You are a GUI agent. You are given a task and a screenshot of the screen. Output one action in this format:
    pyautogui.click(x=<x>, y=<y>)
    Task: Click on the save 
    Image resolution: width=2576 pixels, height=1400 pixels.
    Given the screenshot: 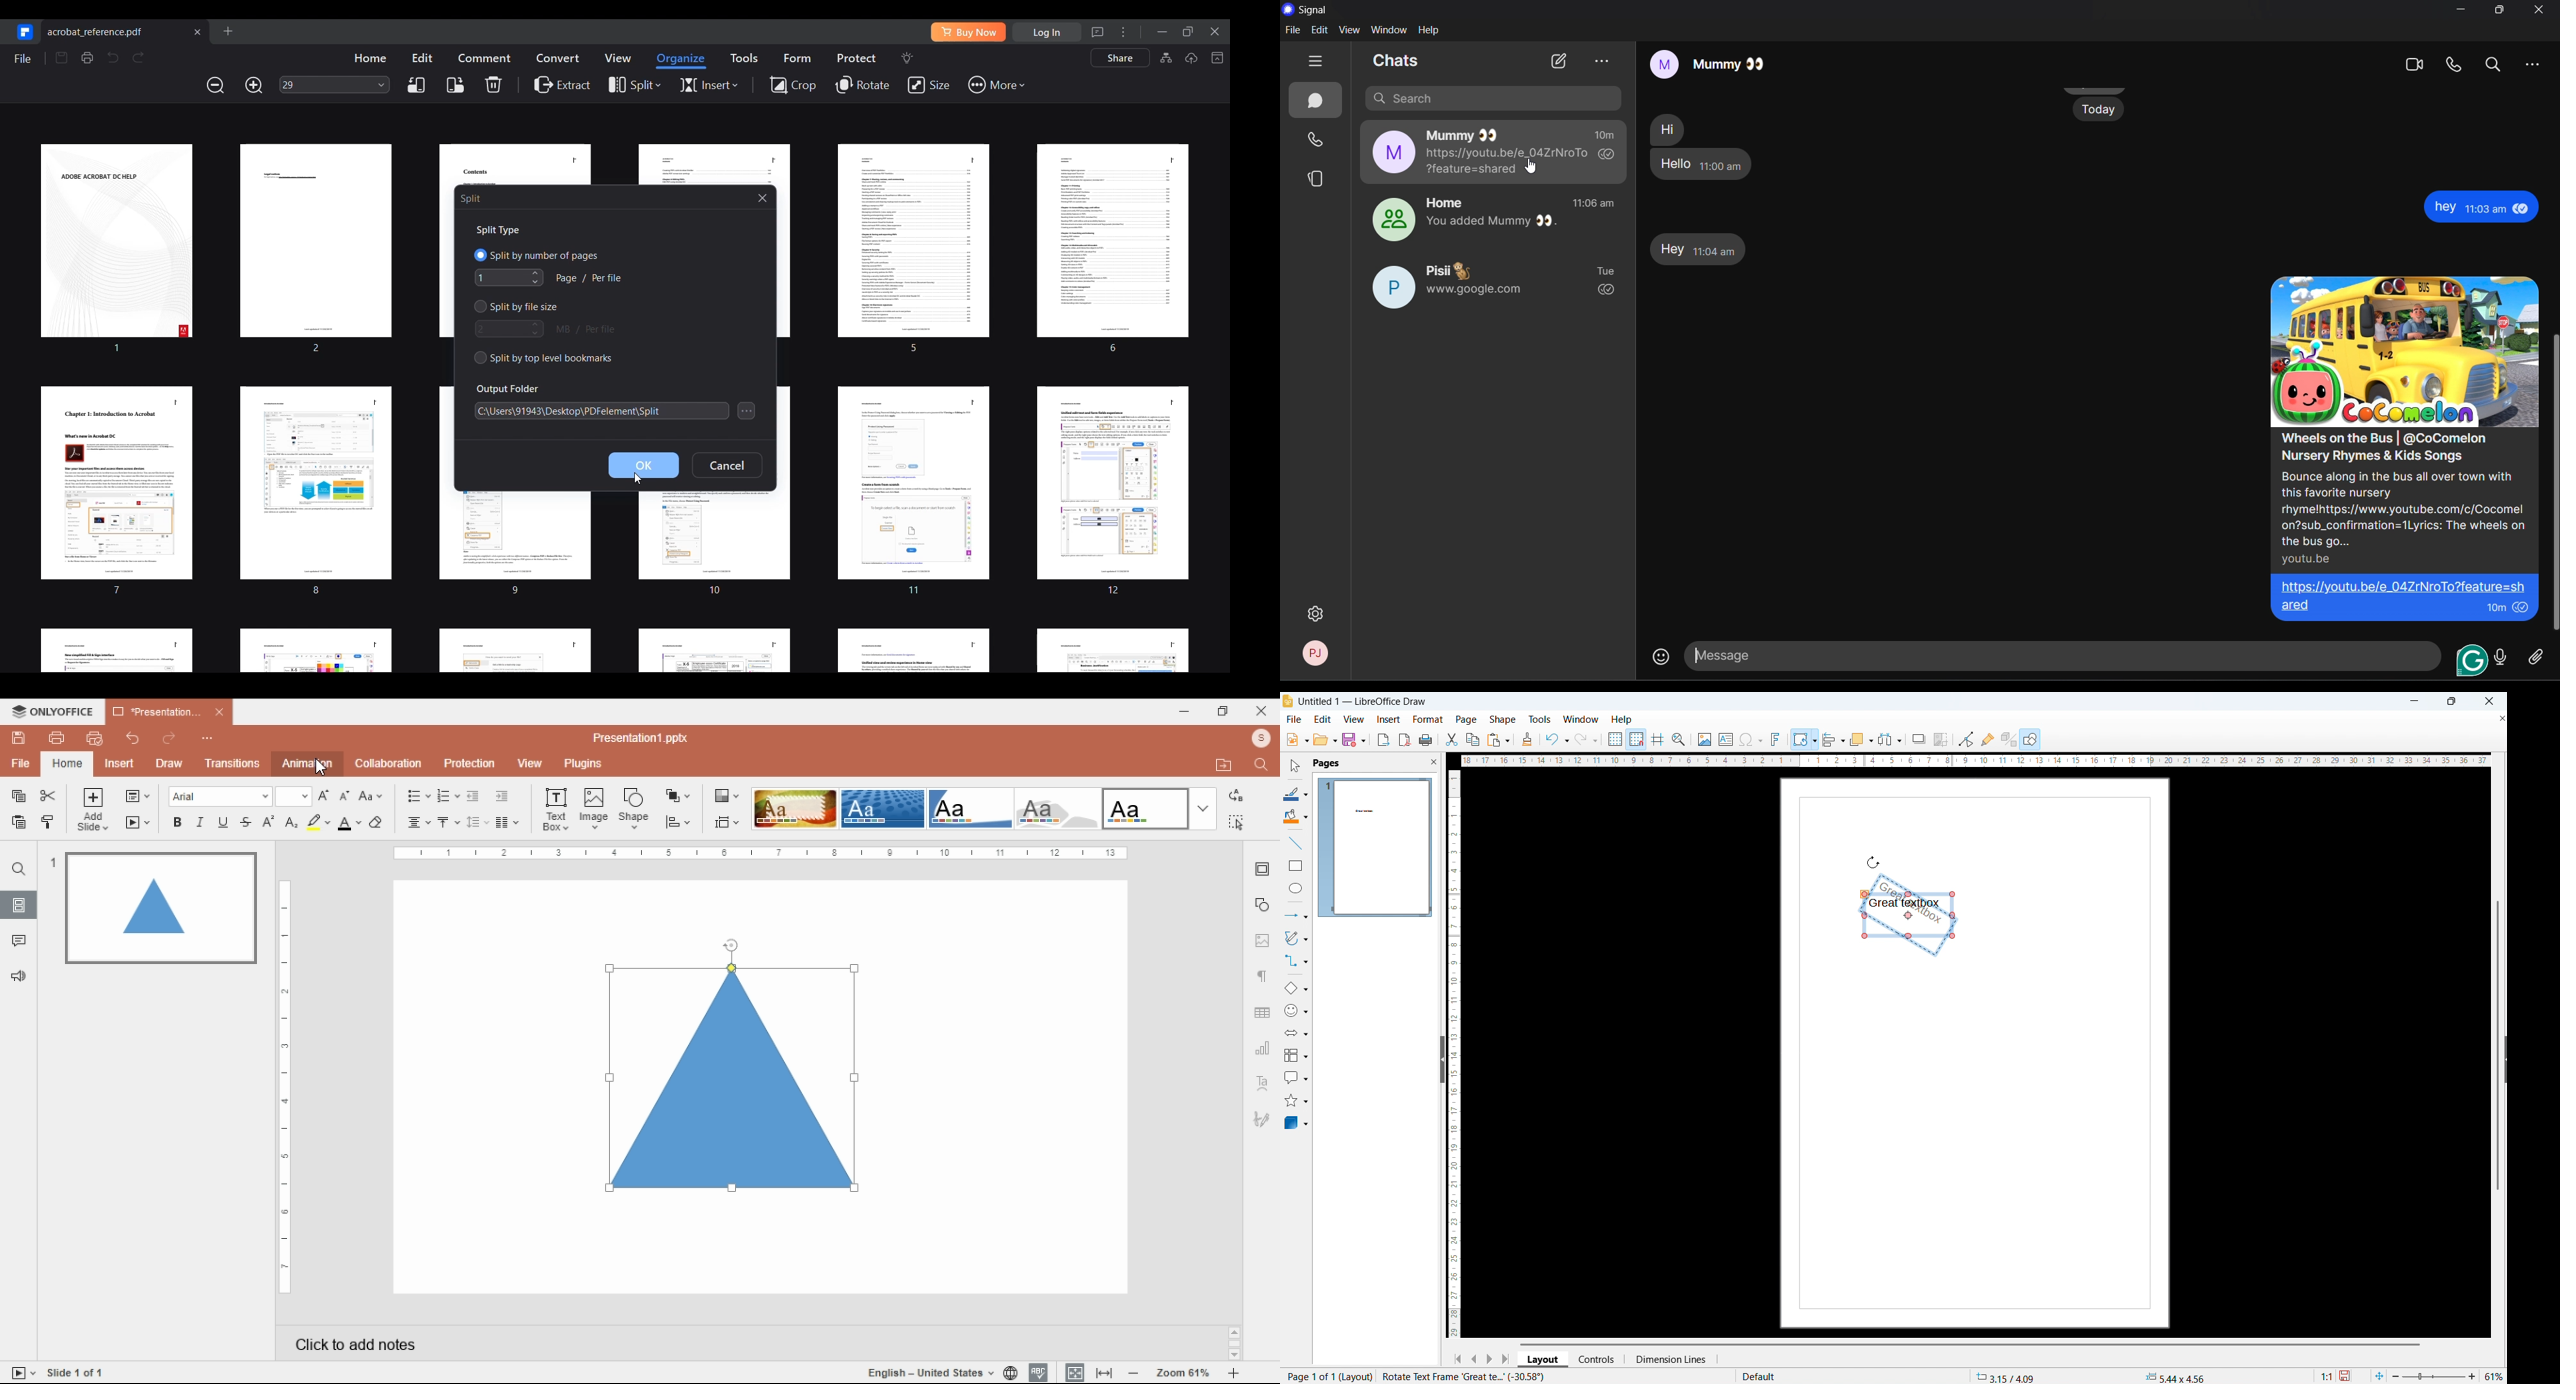 What is the action you would take?
    pyautogui.click(x=2346, y=1375)
    